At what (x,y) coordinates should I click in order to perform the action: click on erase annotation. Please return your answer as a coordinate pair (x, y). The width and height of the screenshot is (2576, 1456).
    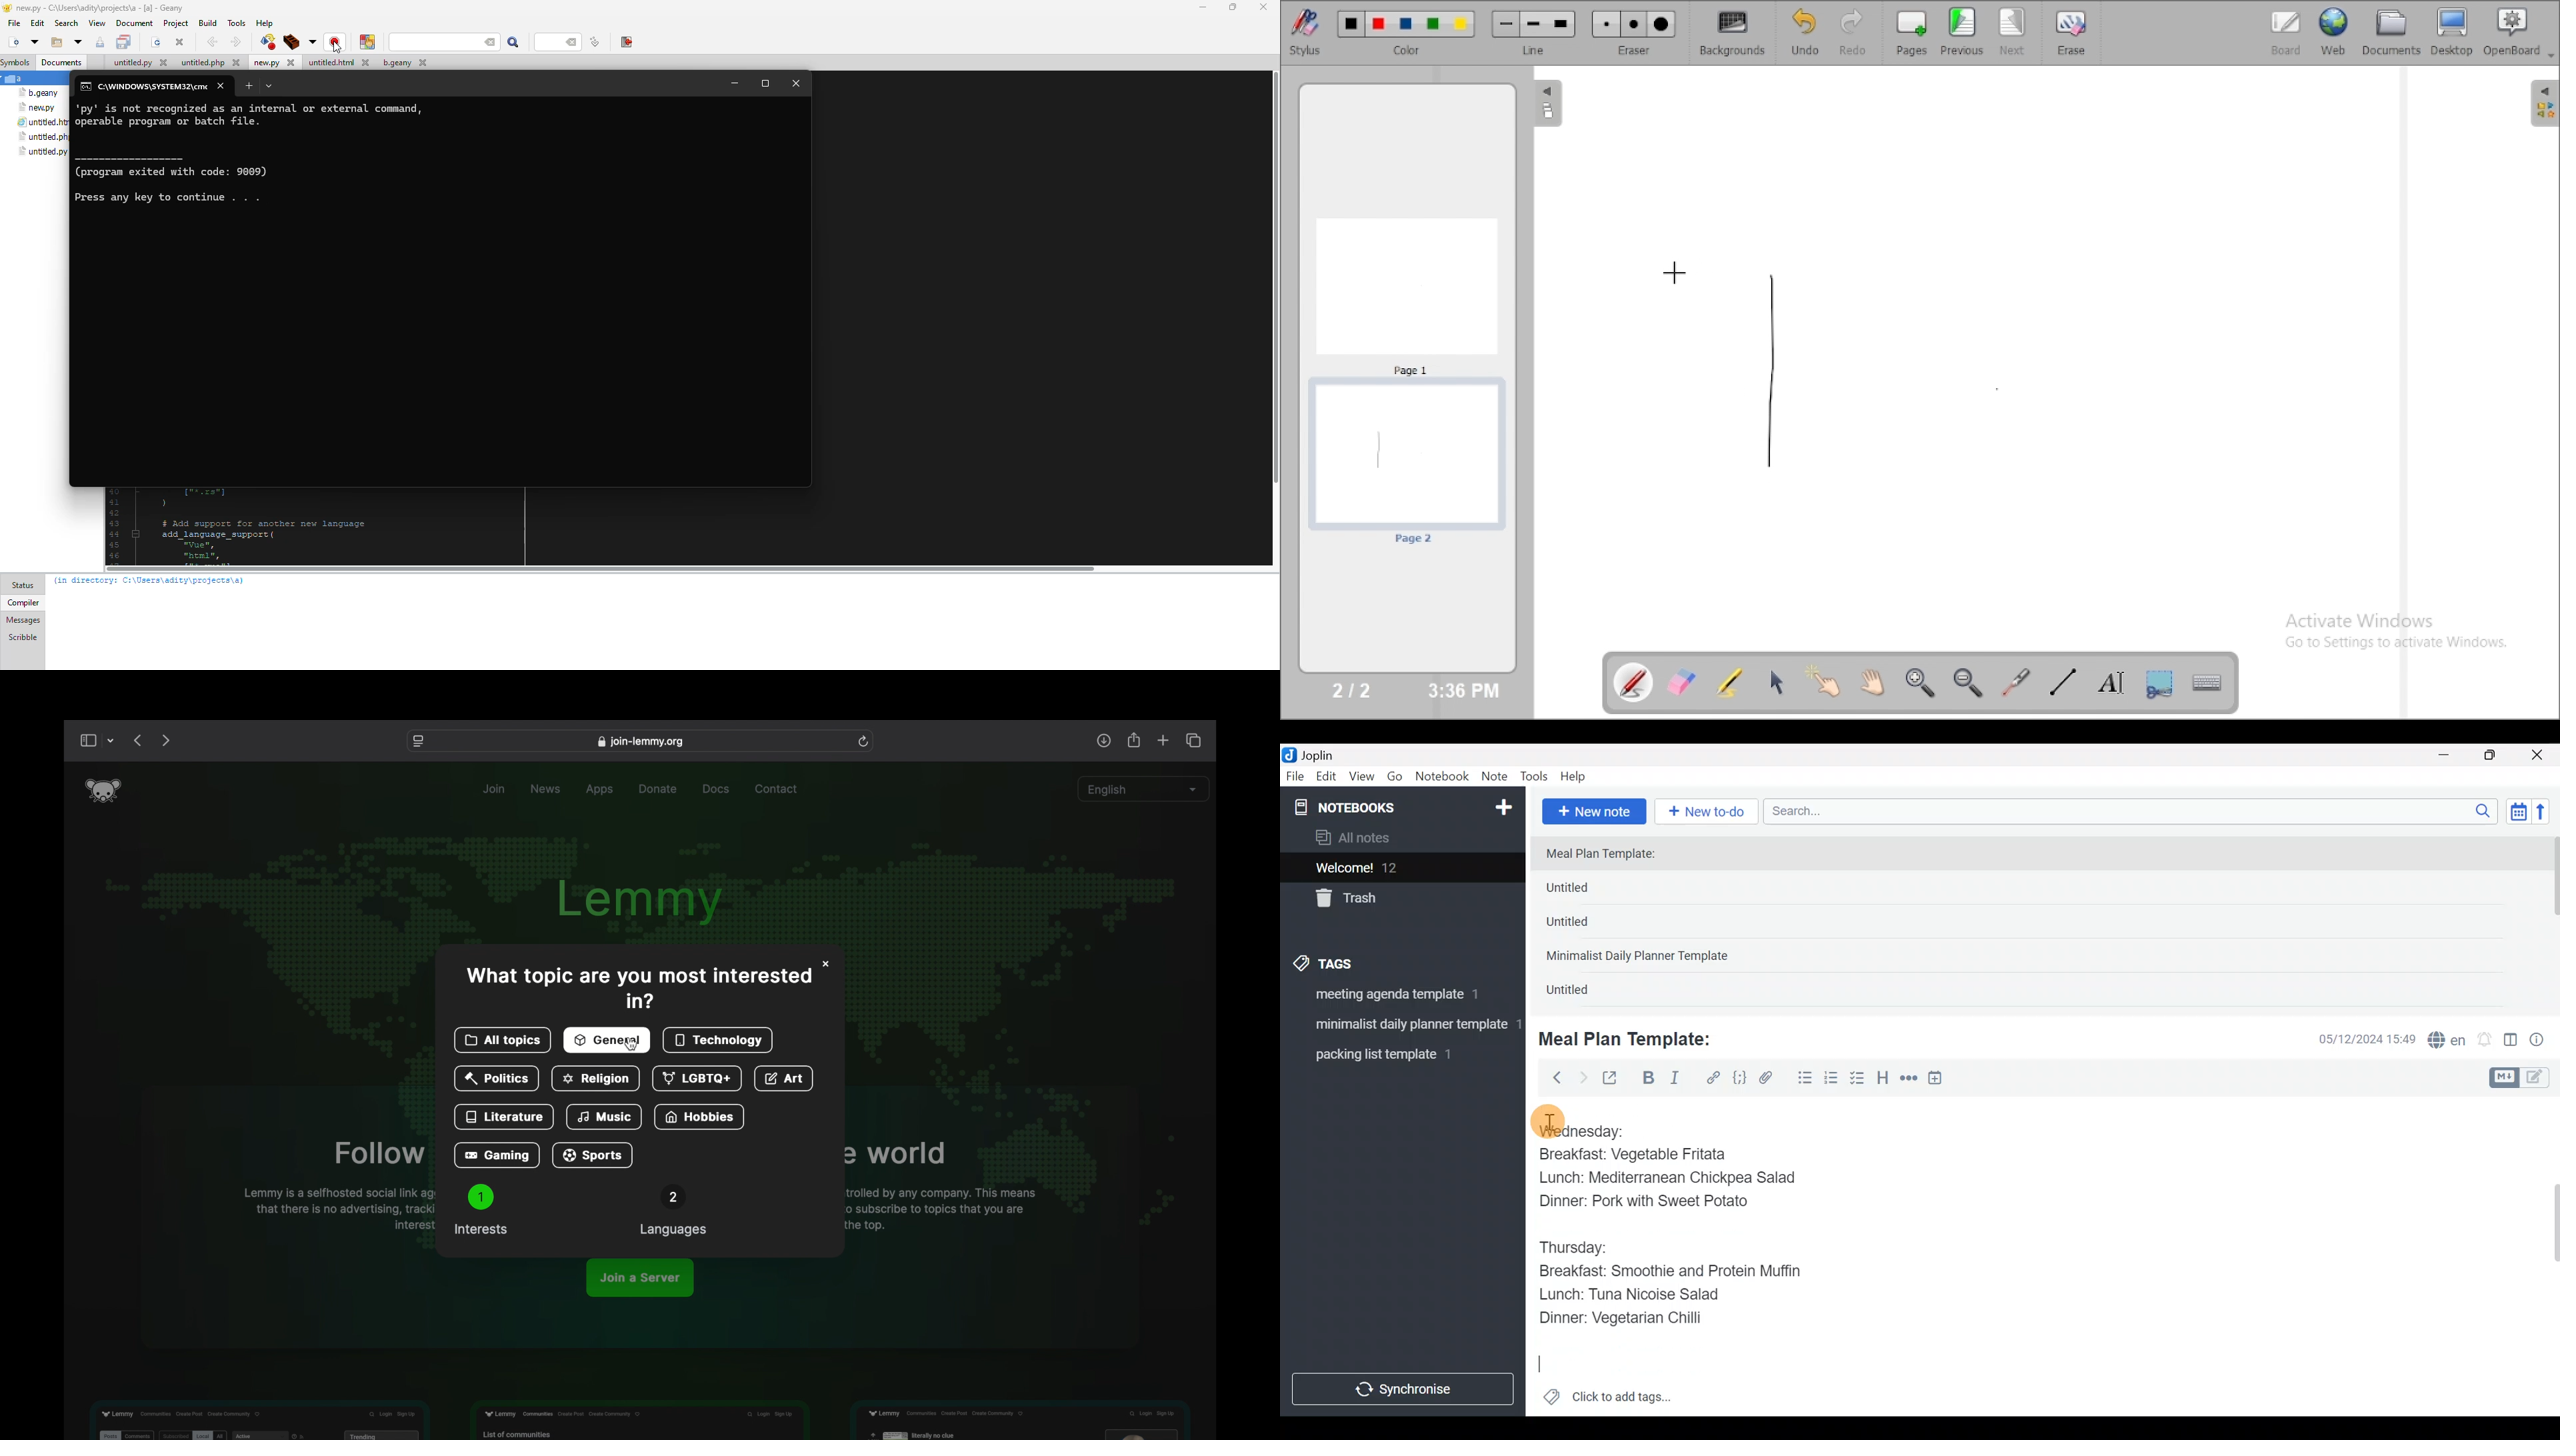
    Looking at the image, I should click on (1683, 682).